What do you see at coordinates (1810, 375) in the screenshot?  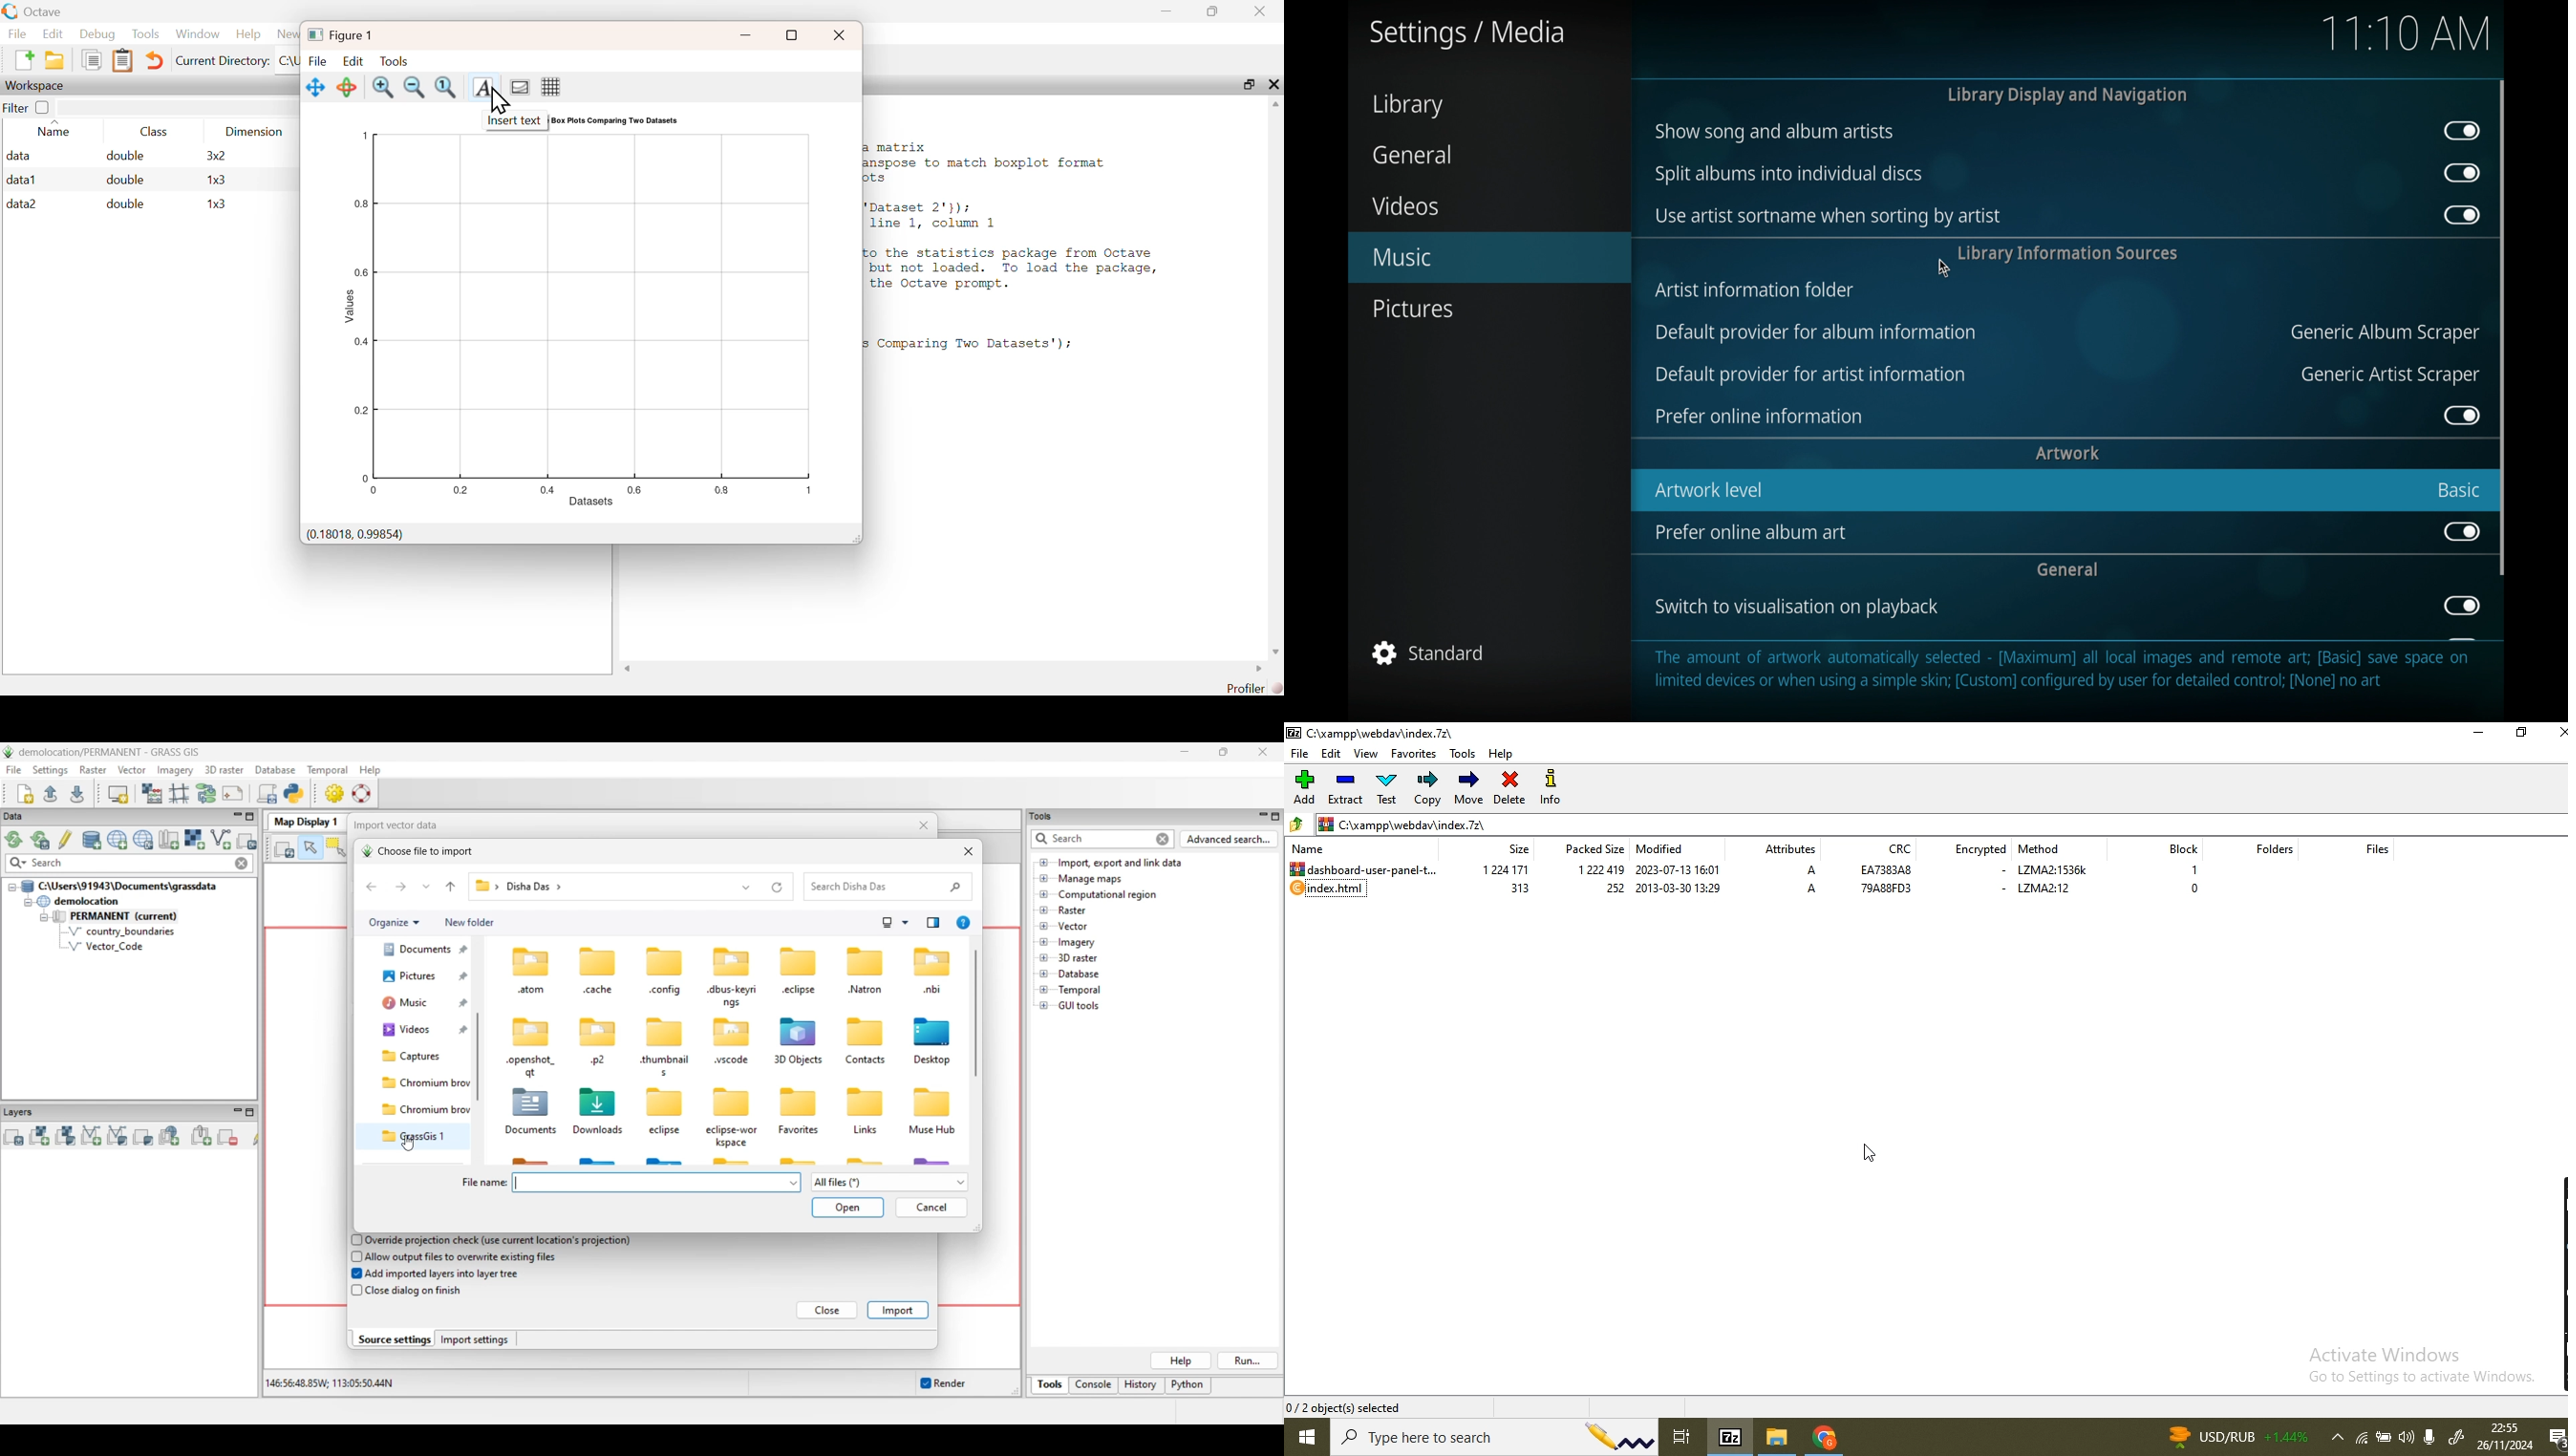 I see `default provider for artist information` at bounding box center [1810, 375].